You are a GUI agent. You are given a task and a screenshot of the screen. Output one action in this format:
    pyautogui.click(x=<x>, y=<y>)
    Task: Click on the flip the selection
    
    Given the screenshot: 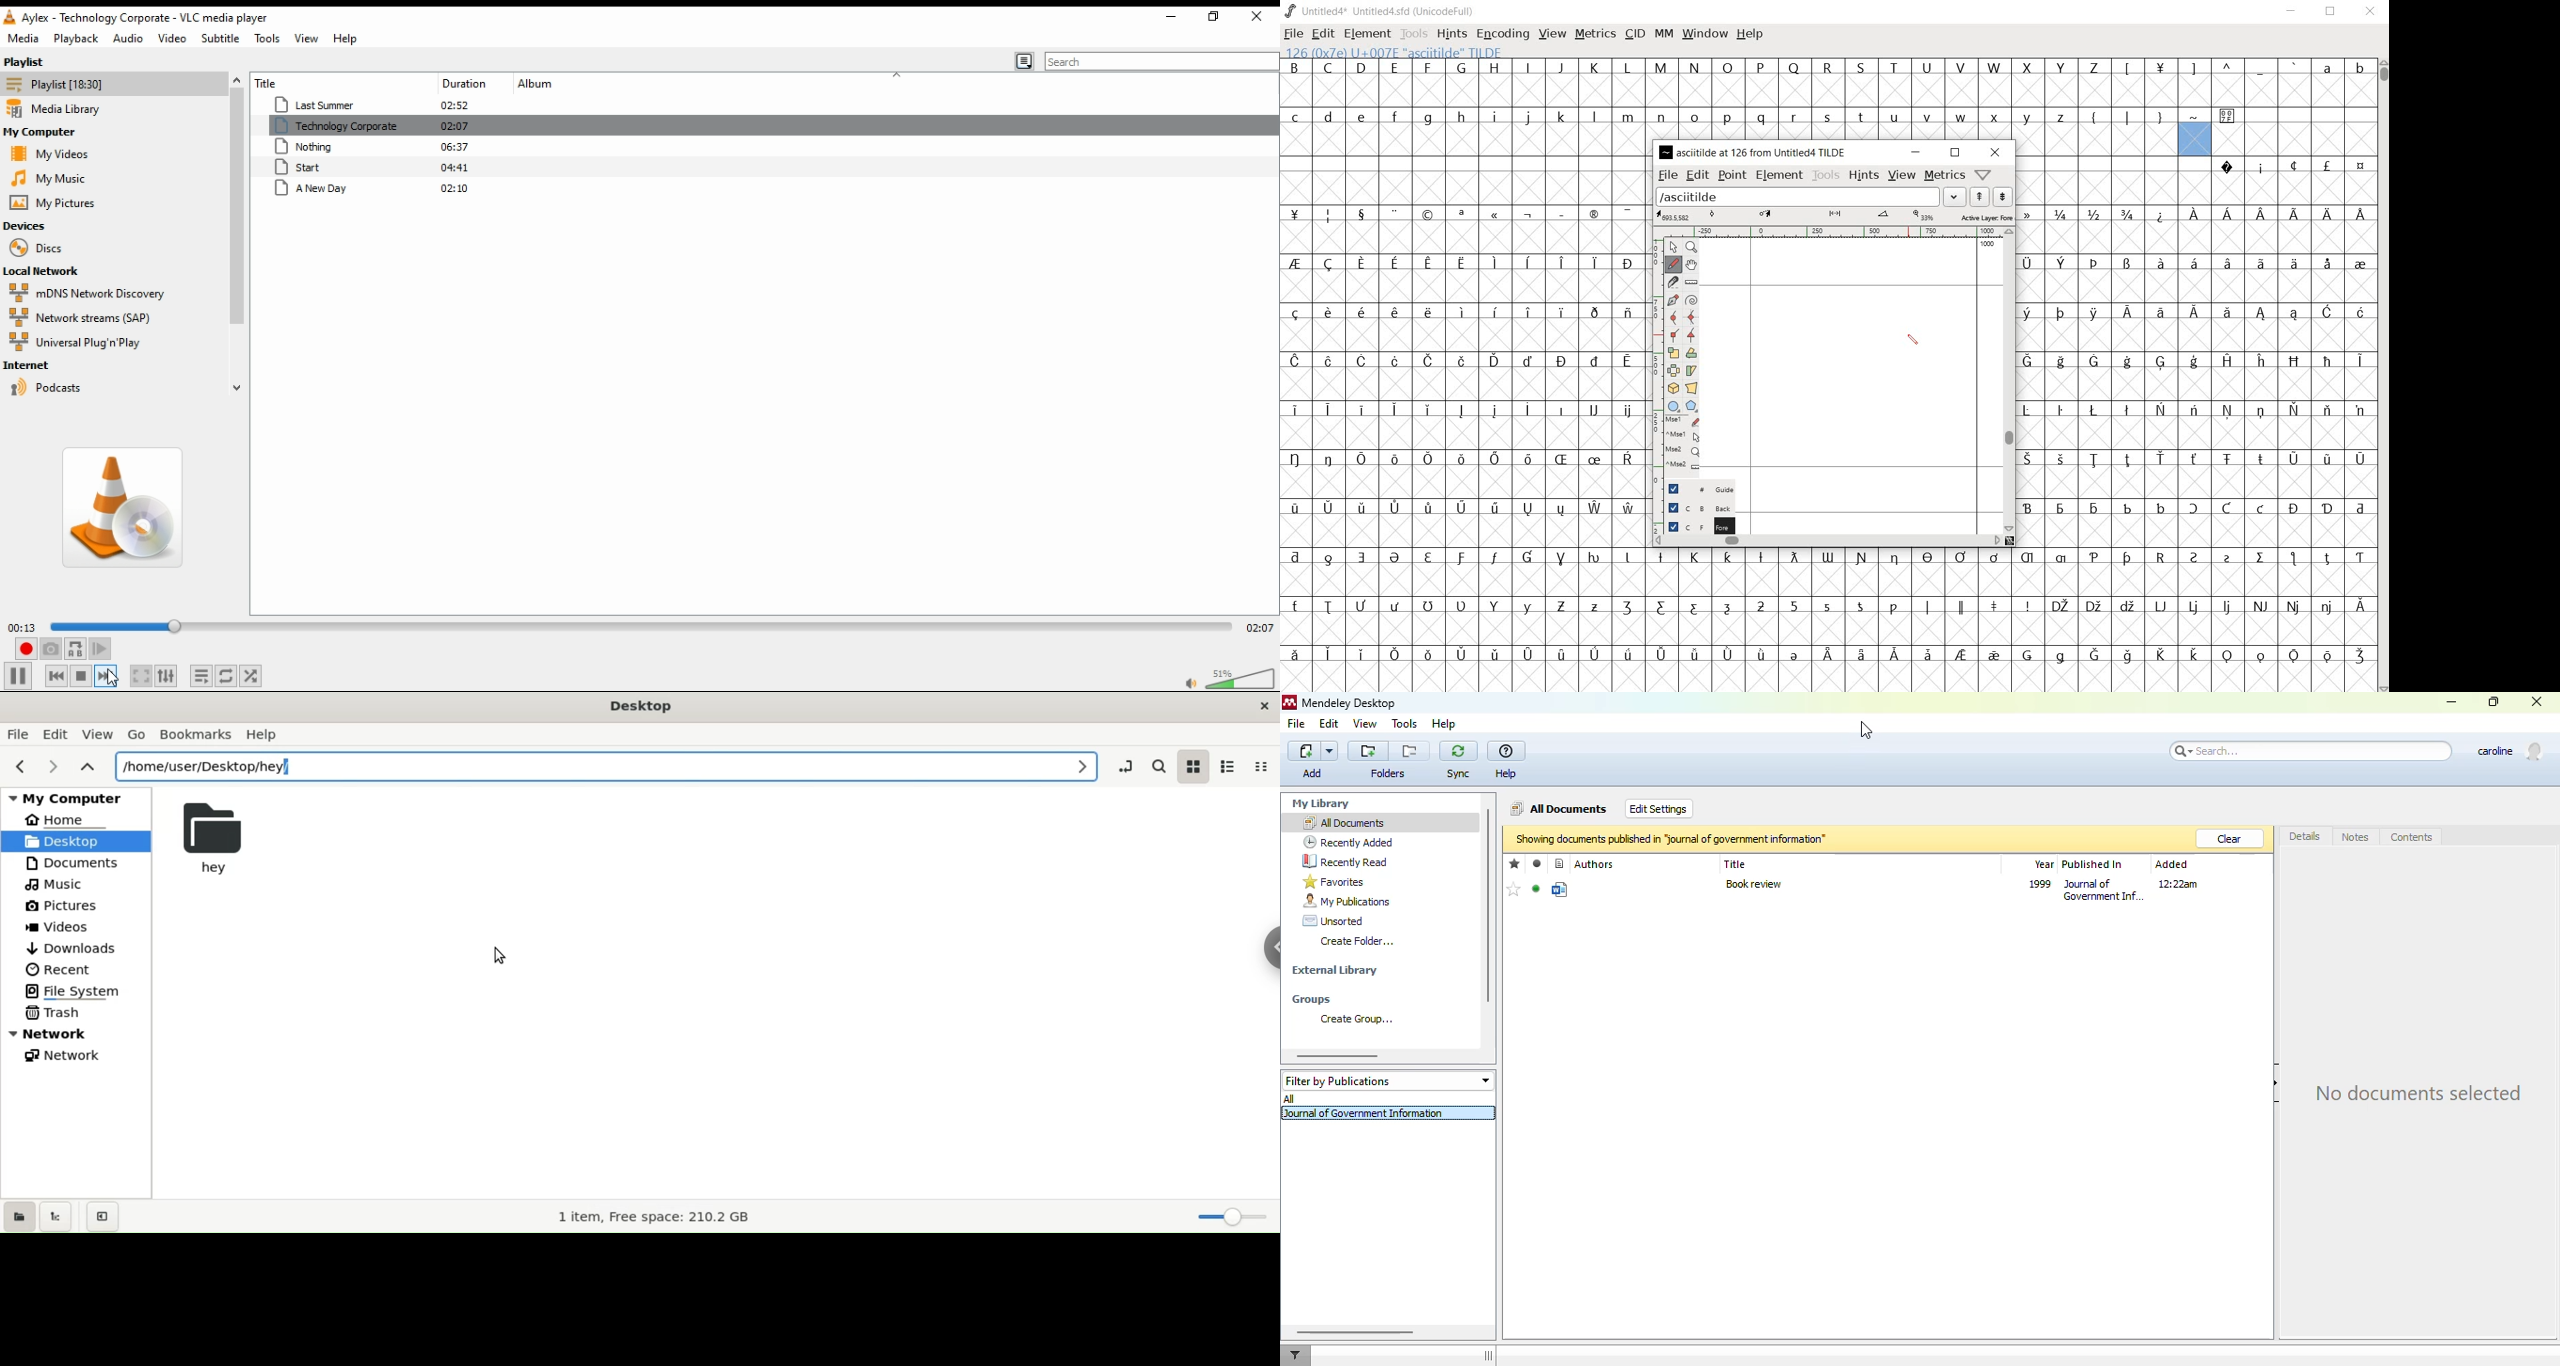 What is the action you would take?
    pyautogui.click(x=1674, y=370)
    